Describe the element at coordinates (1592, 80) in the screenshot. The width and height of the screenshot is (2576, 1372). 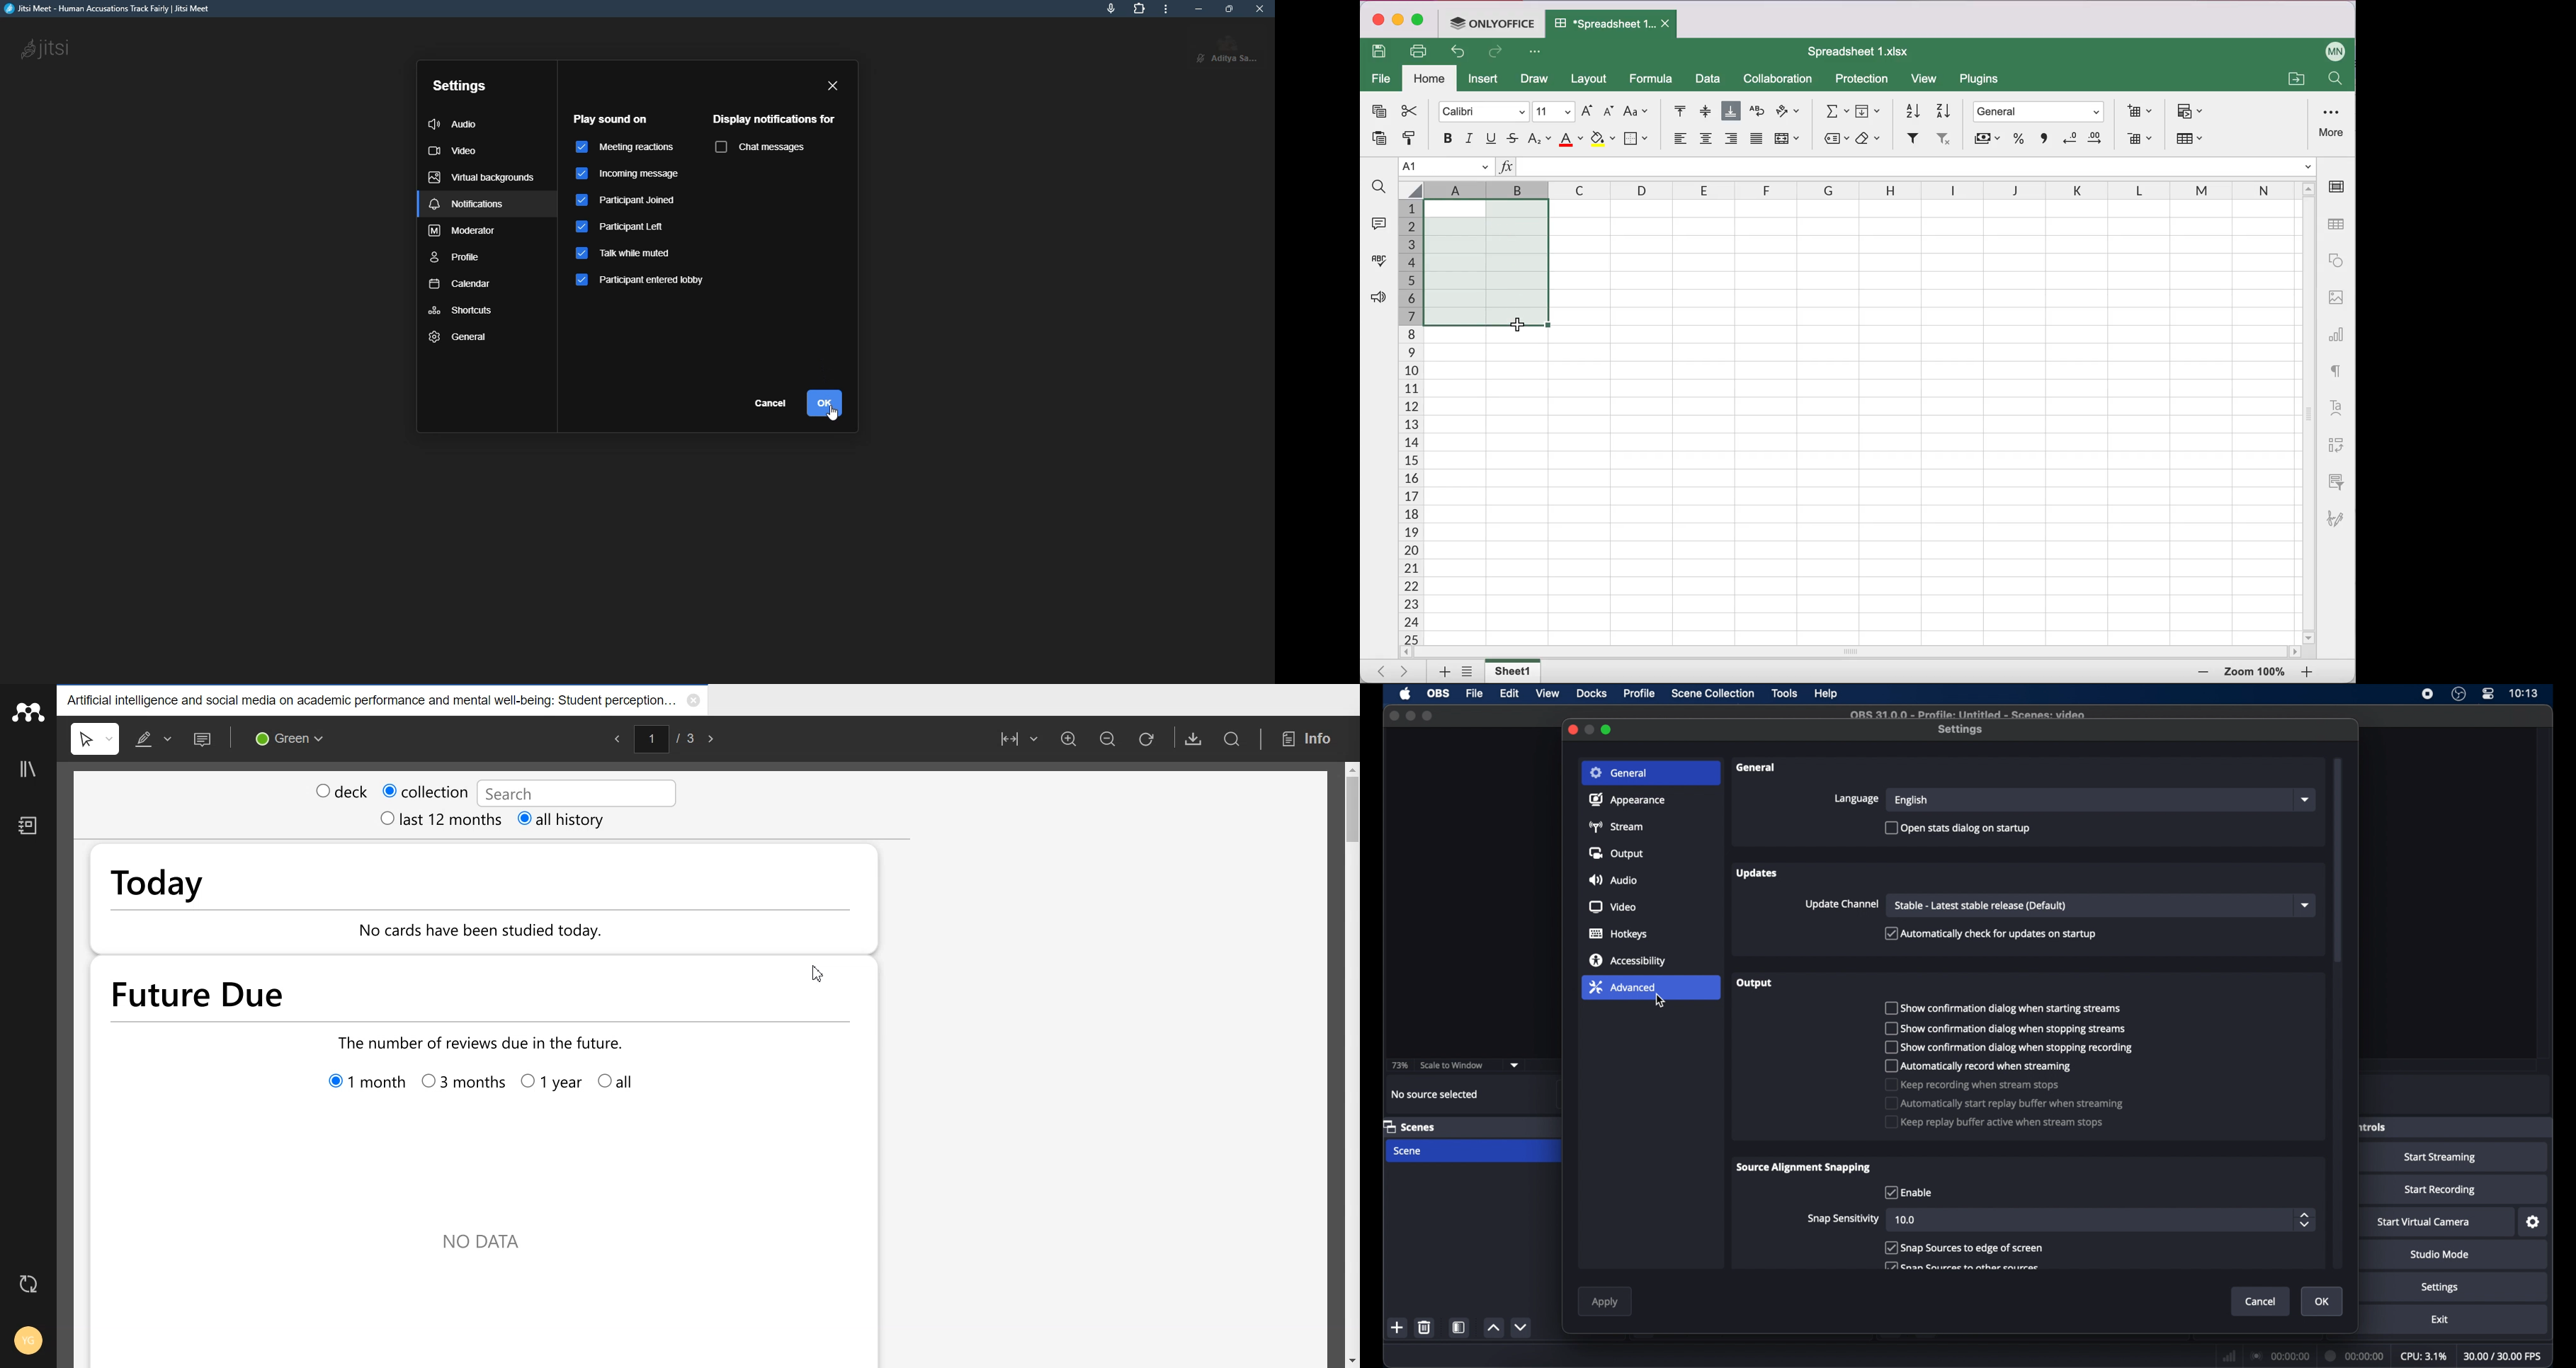
I see `layout` at that location.